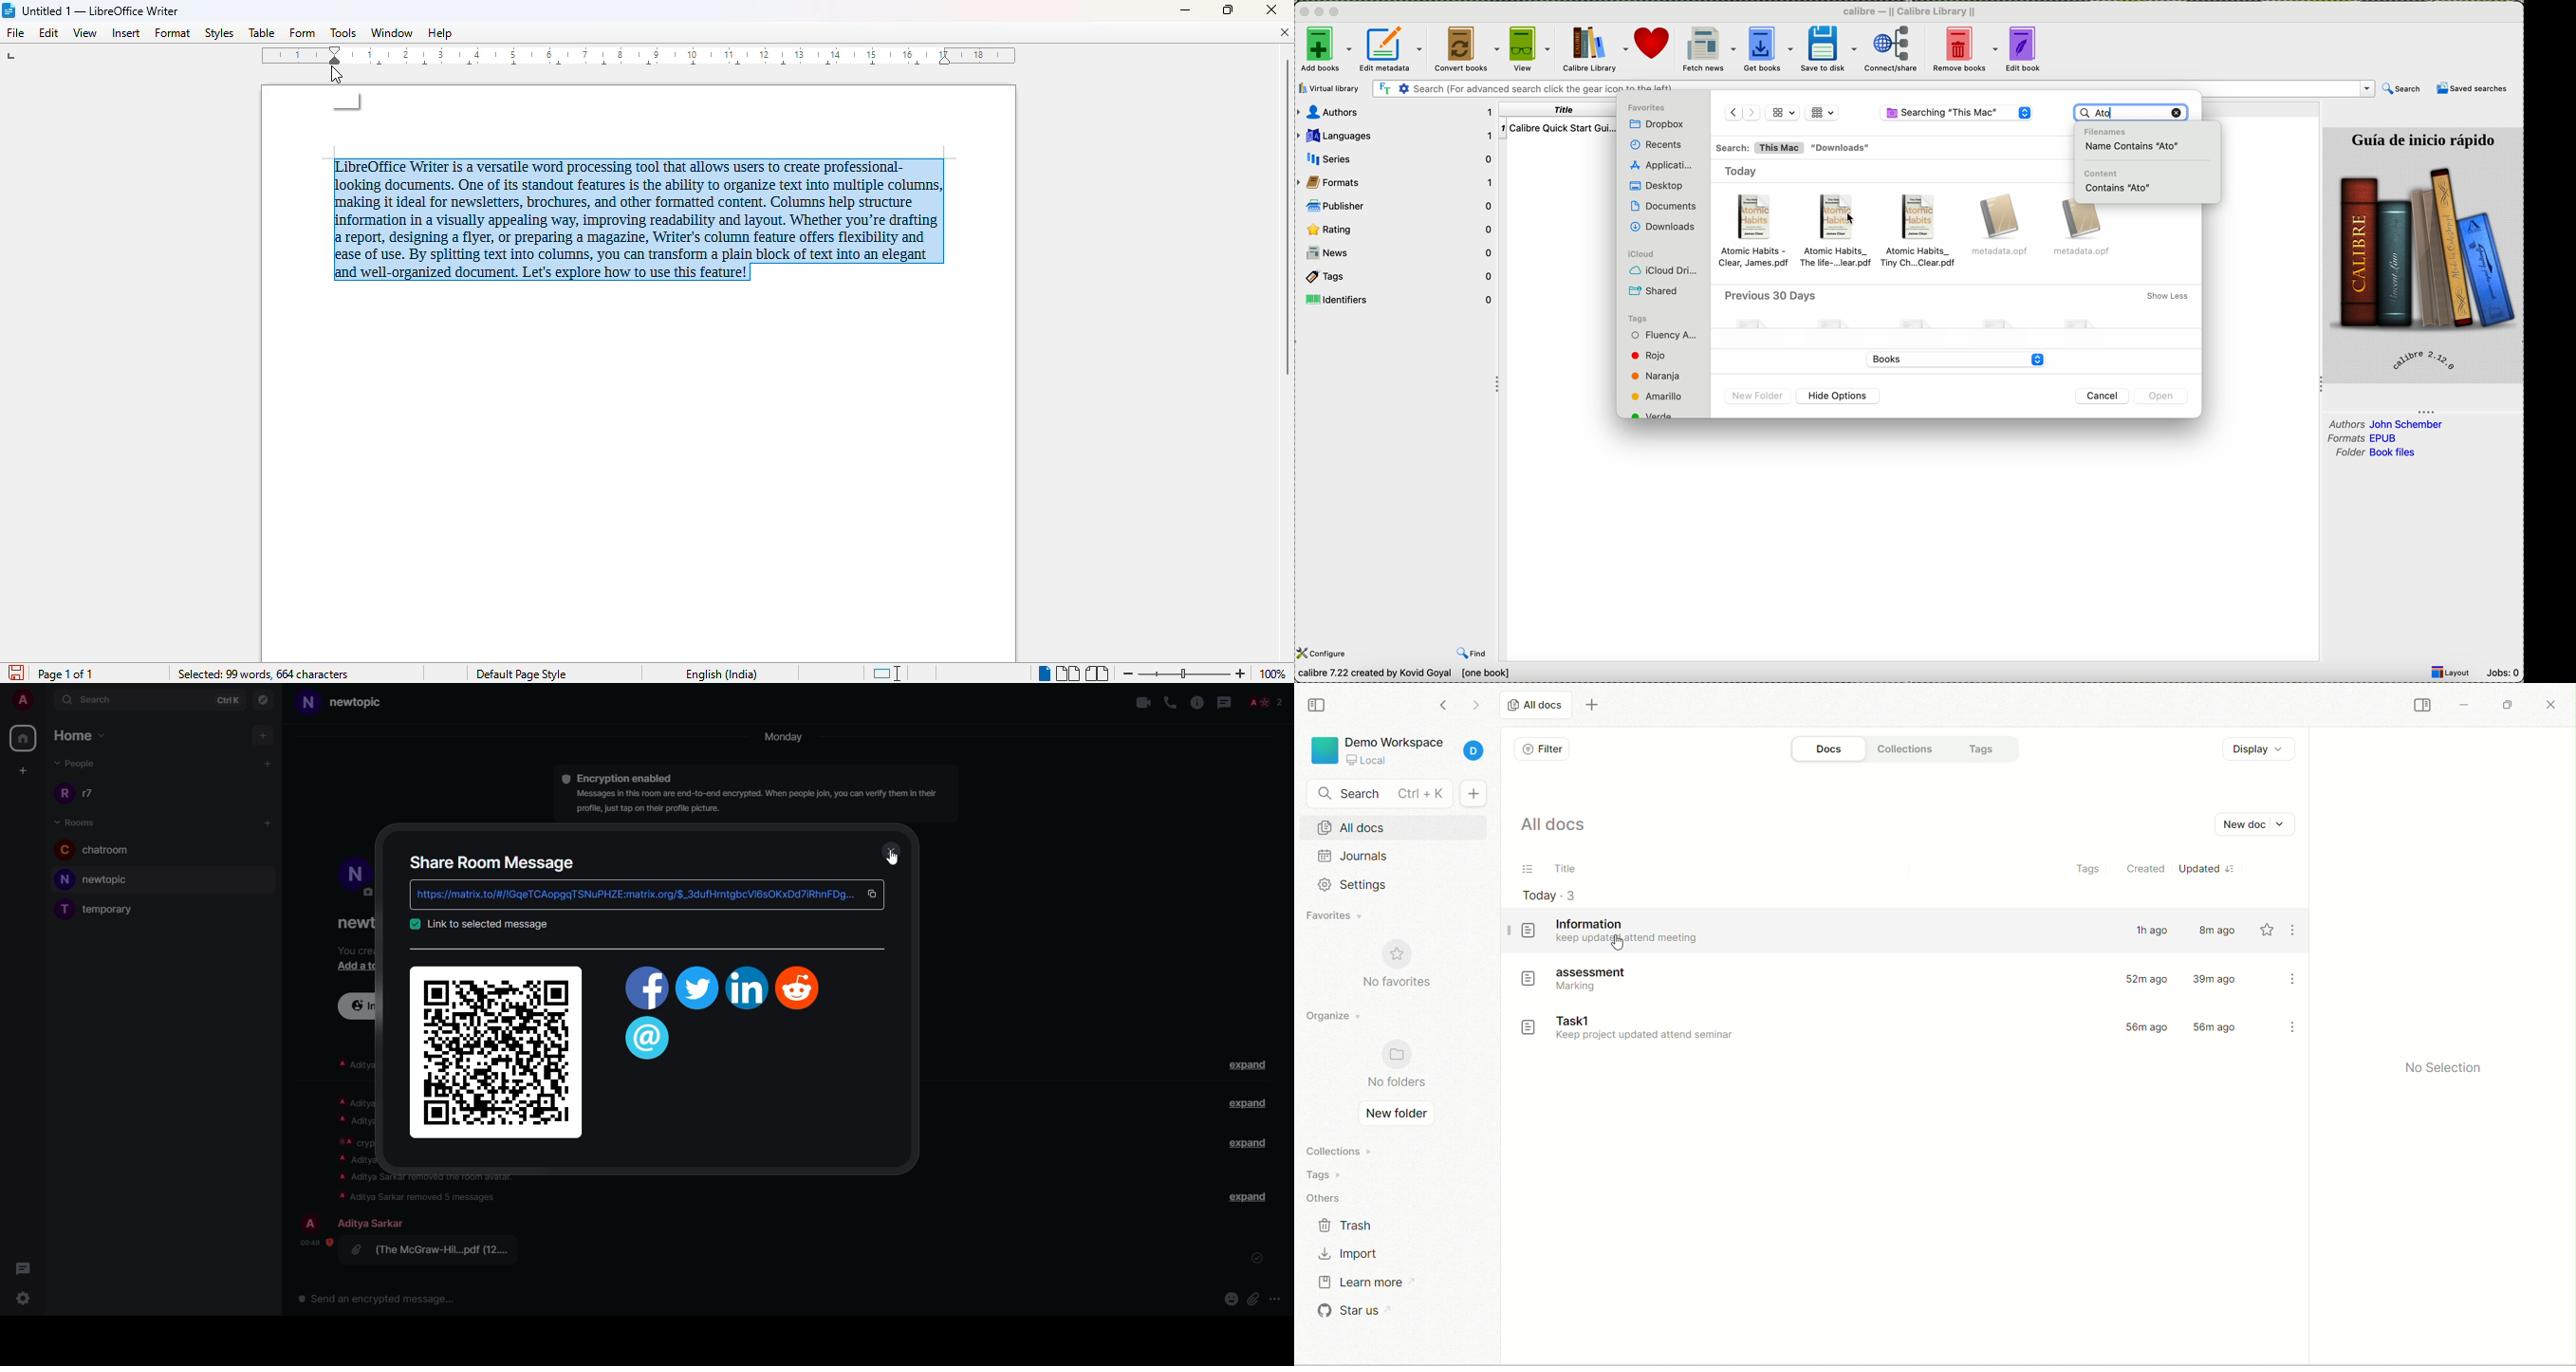 The height and width of the screenshot is (1372, 2576). What do you see at coordinates (24, 738) in the screenshot?
I see `home` at bounding box center [24, 738].